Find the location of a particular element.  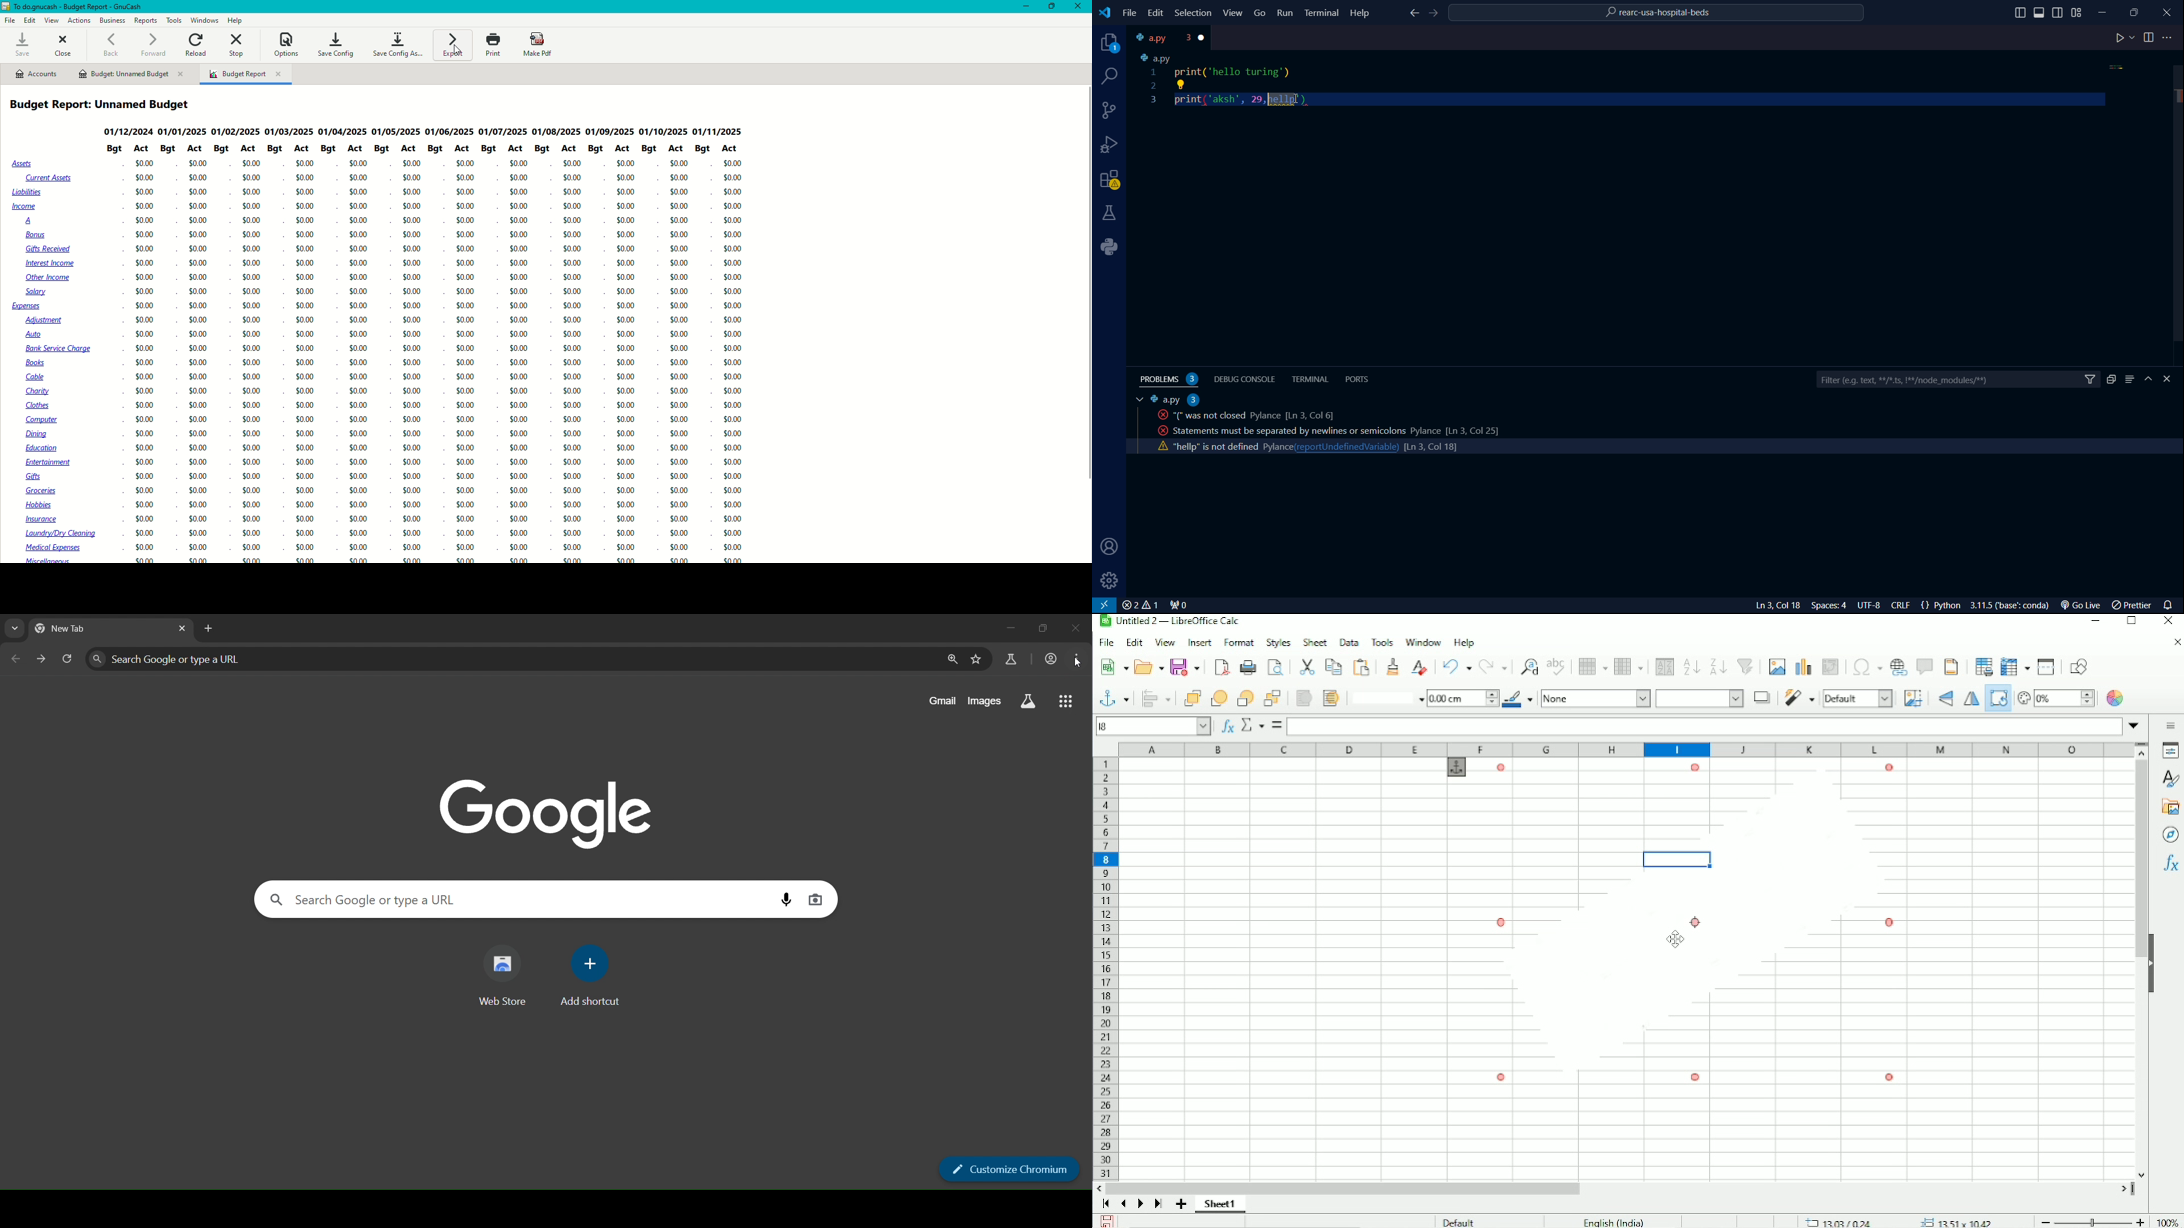

$0.00 is located at coordinates (413, 420).